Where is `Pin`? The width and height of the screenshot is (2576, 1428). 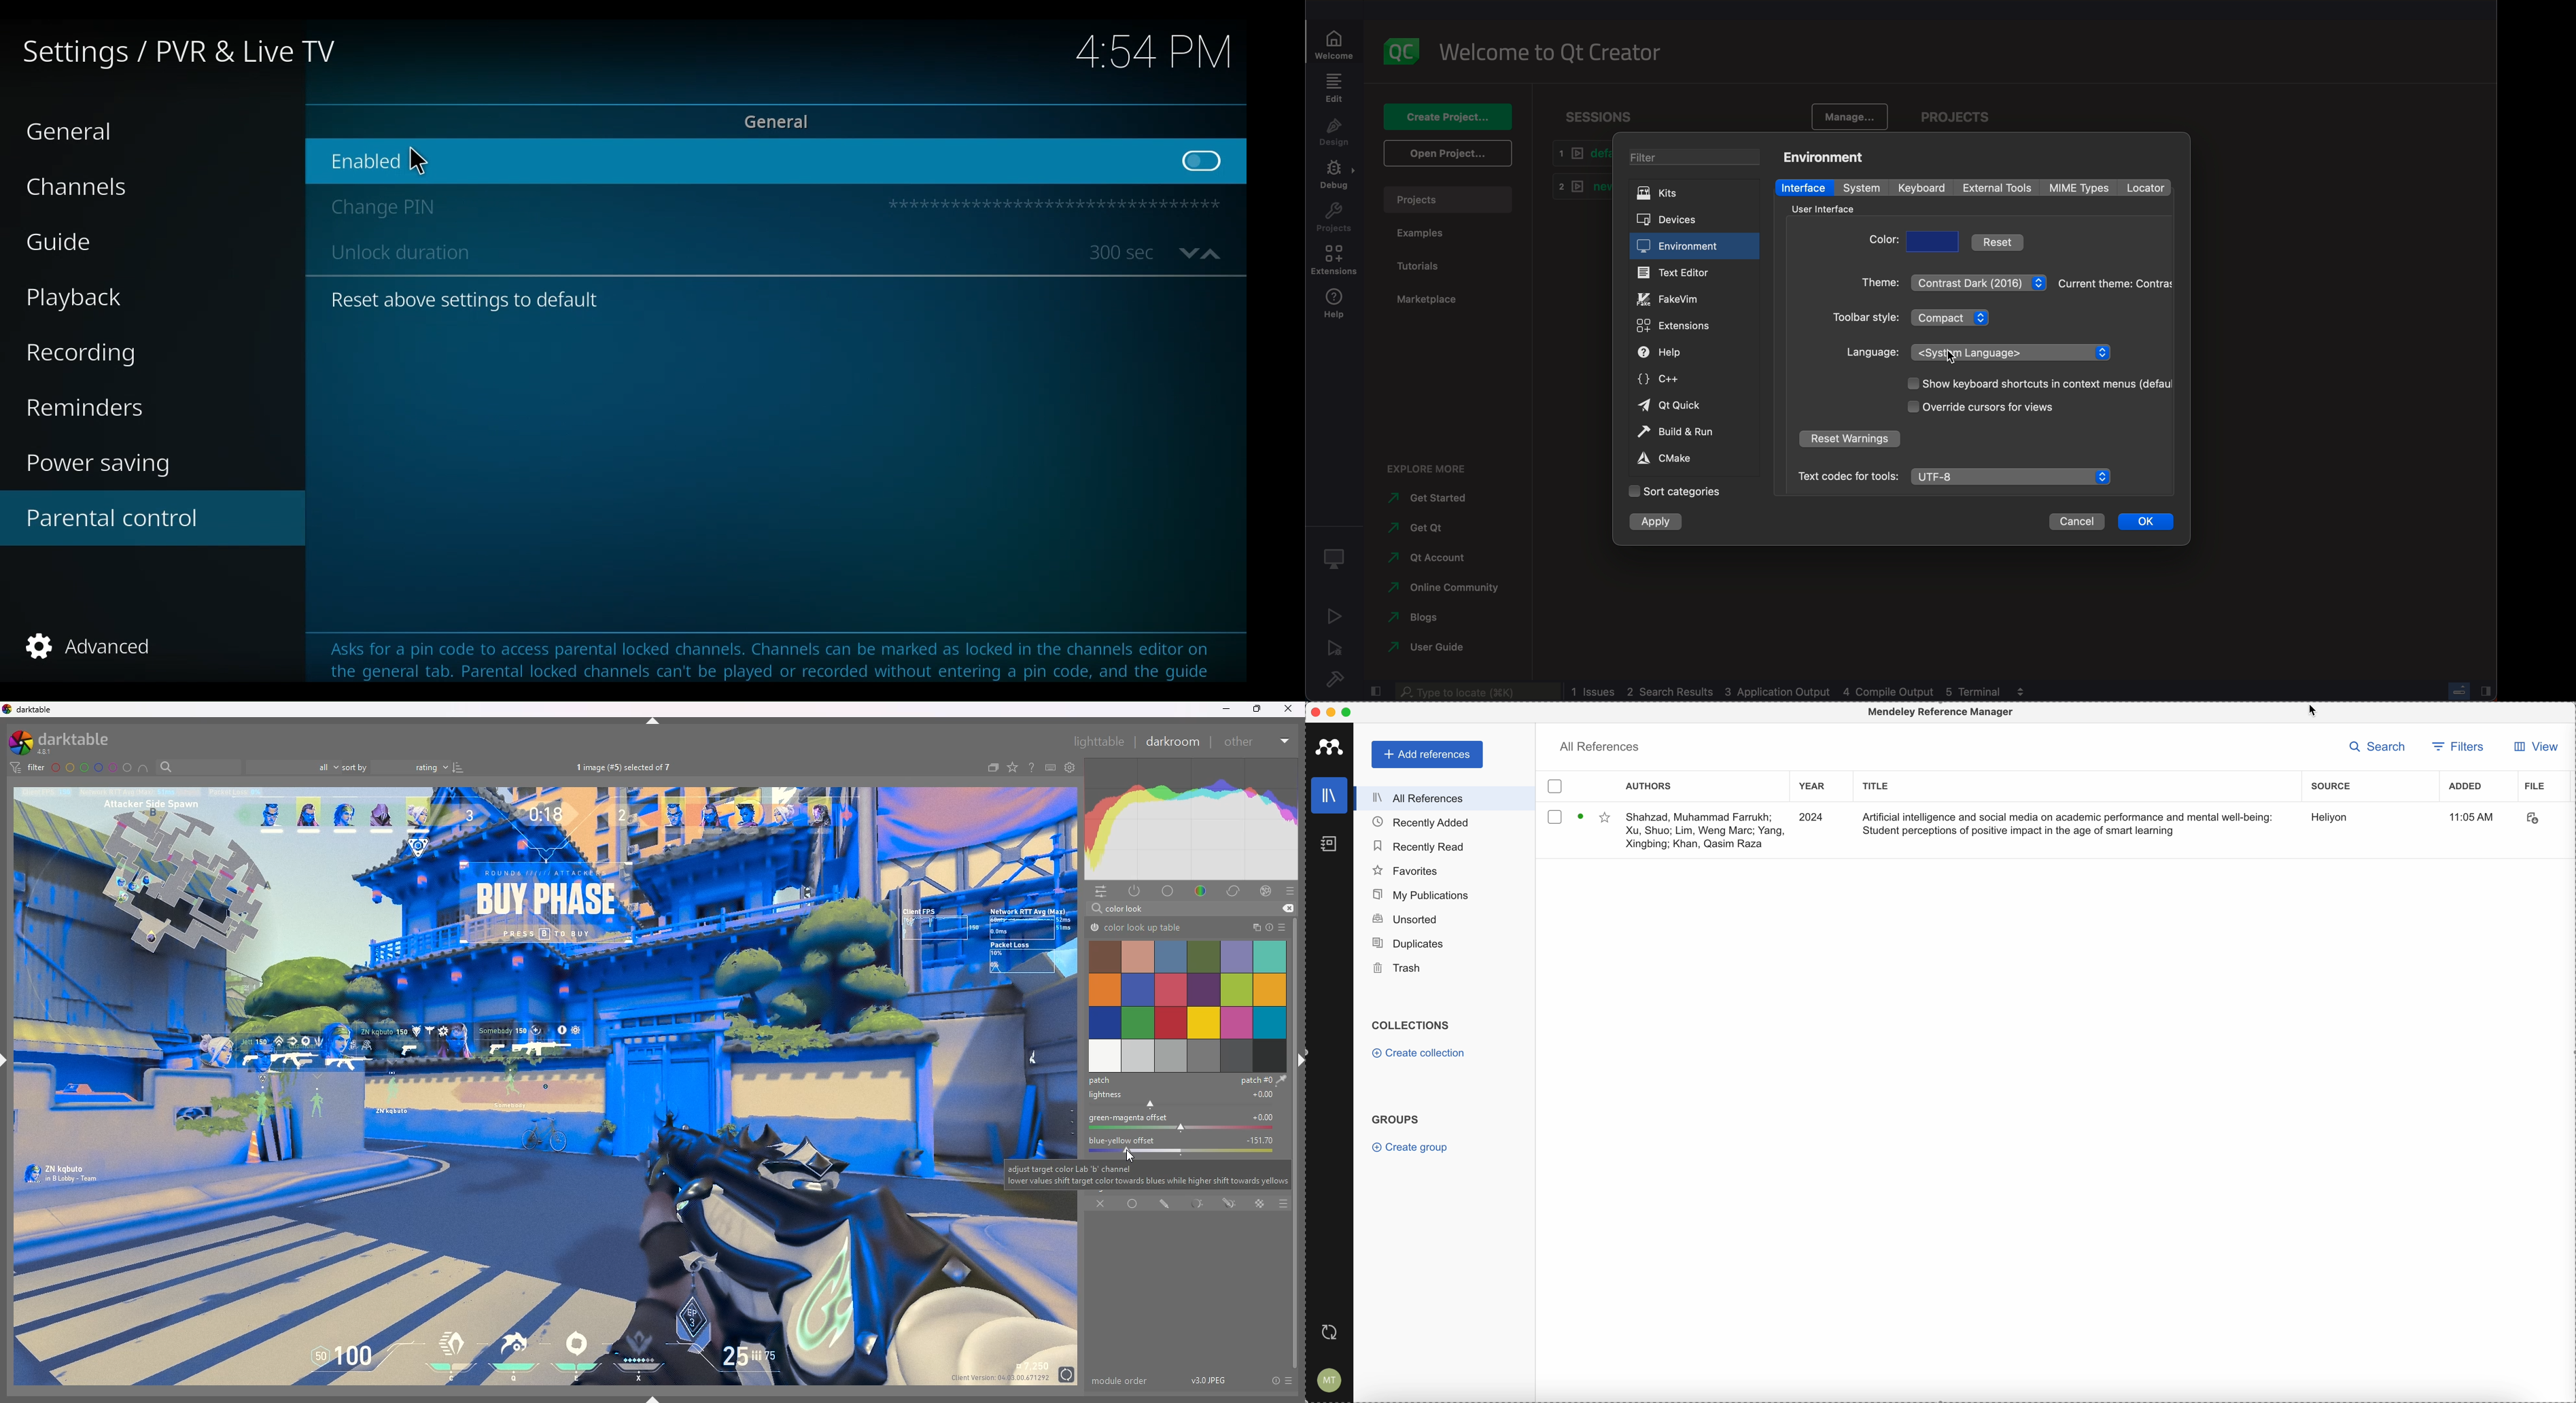
Pin is located at coordinates (1054, 207).